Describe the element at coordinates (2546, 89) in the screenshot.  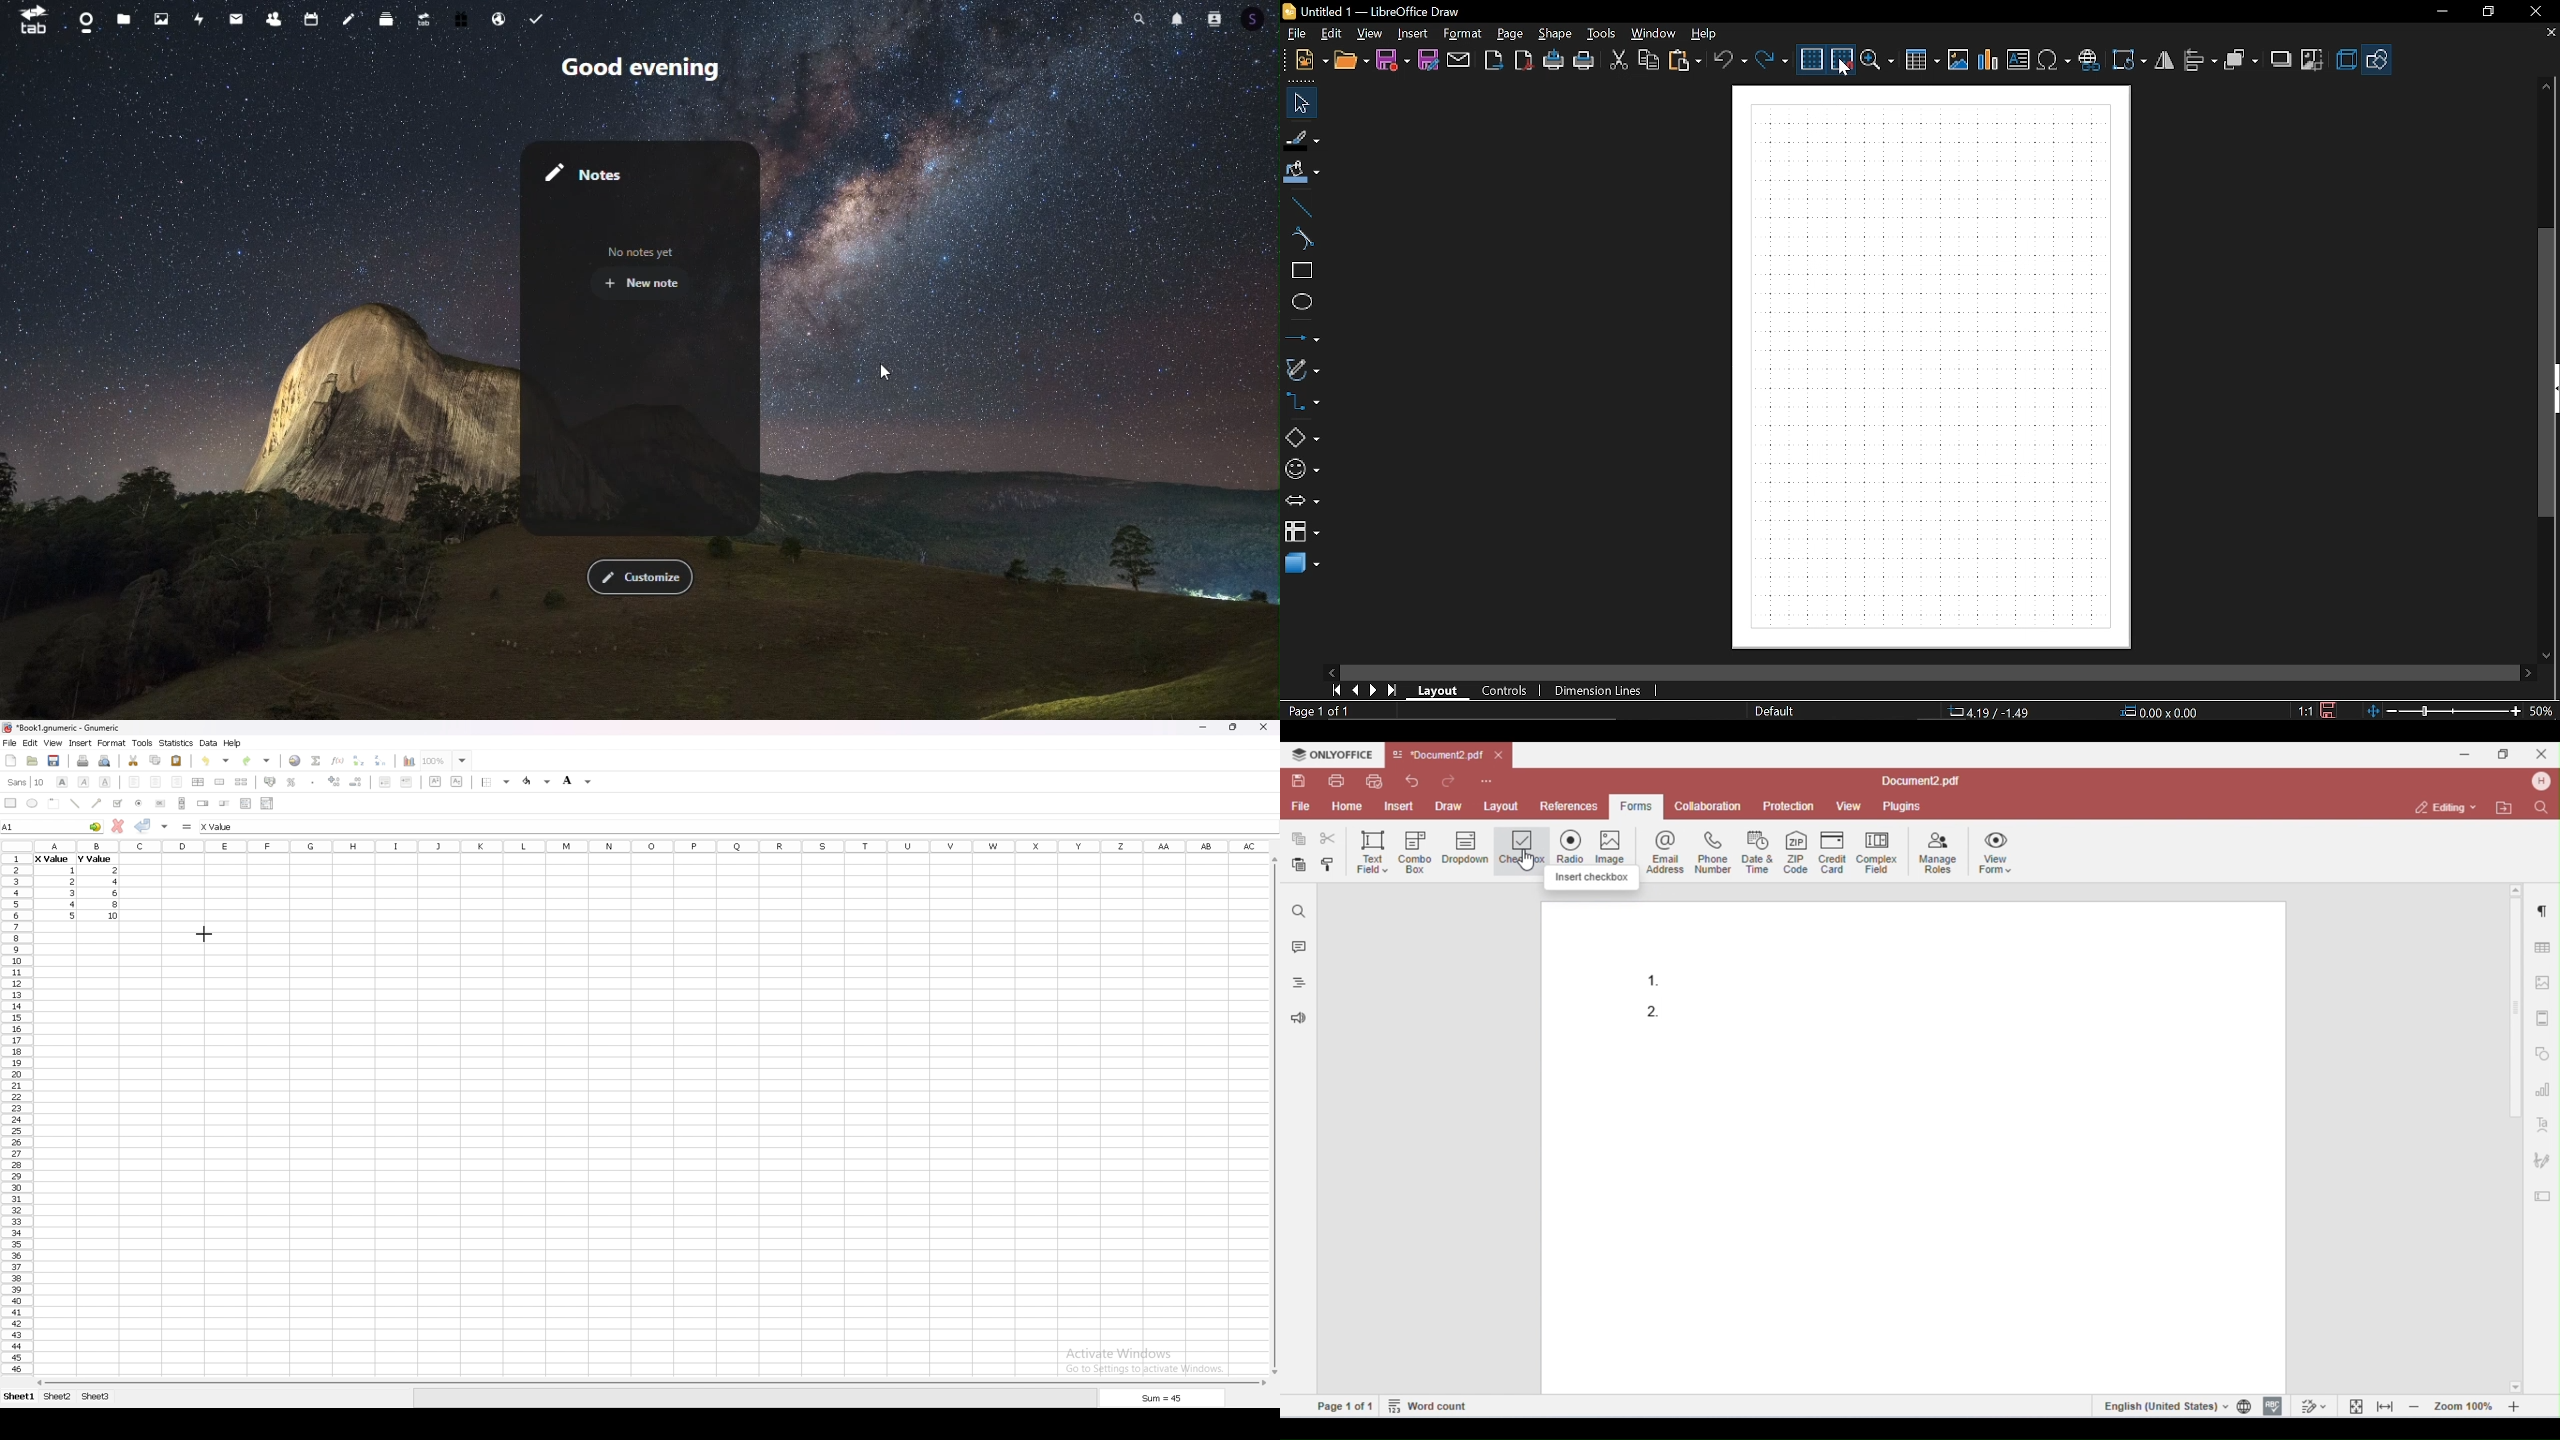
I see `move up` at that location.